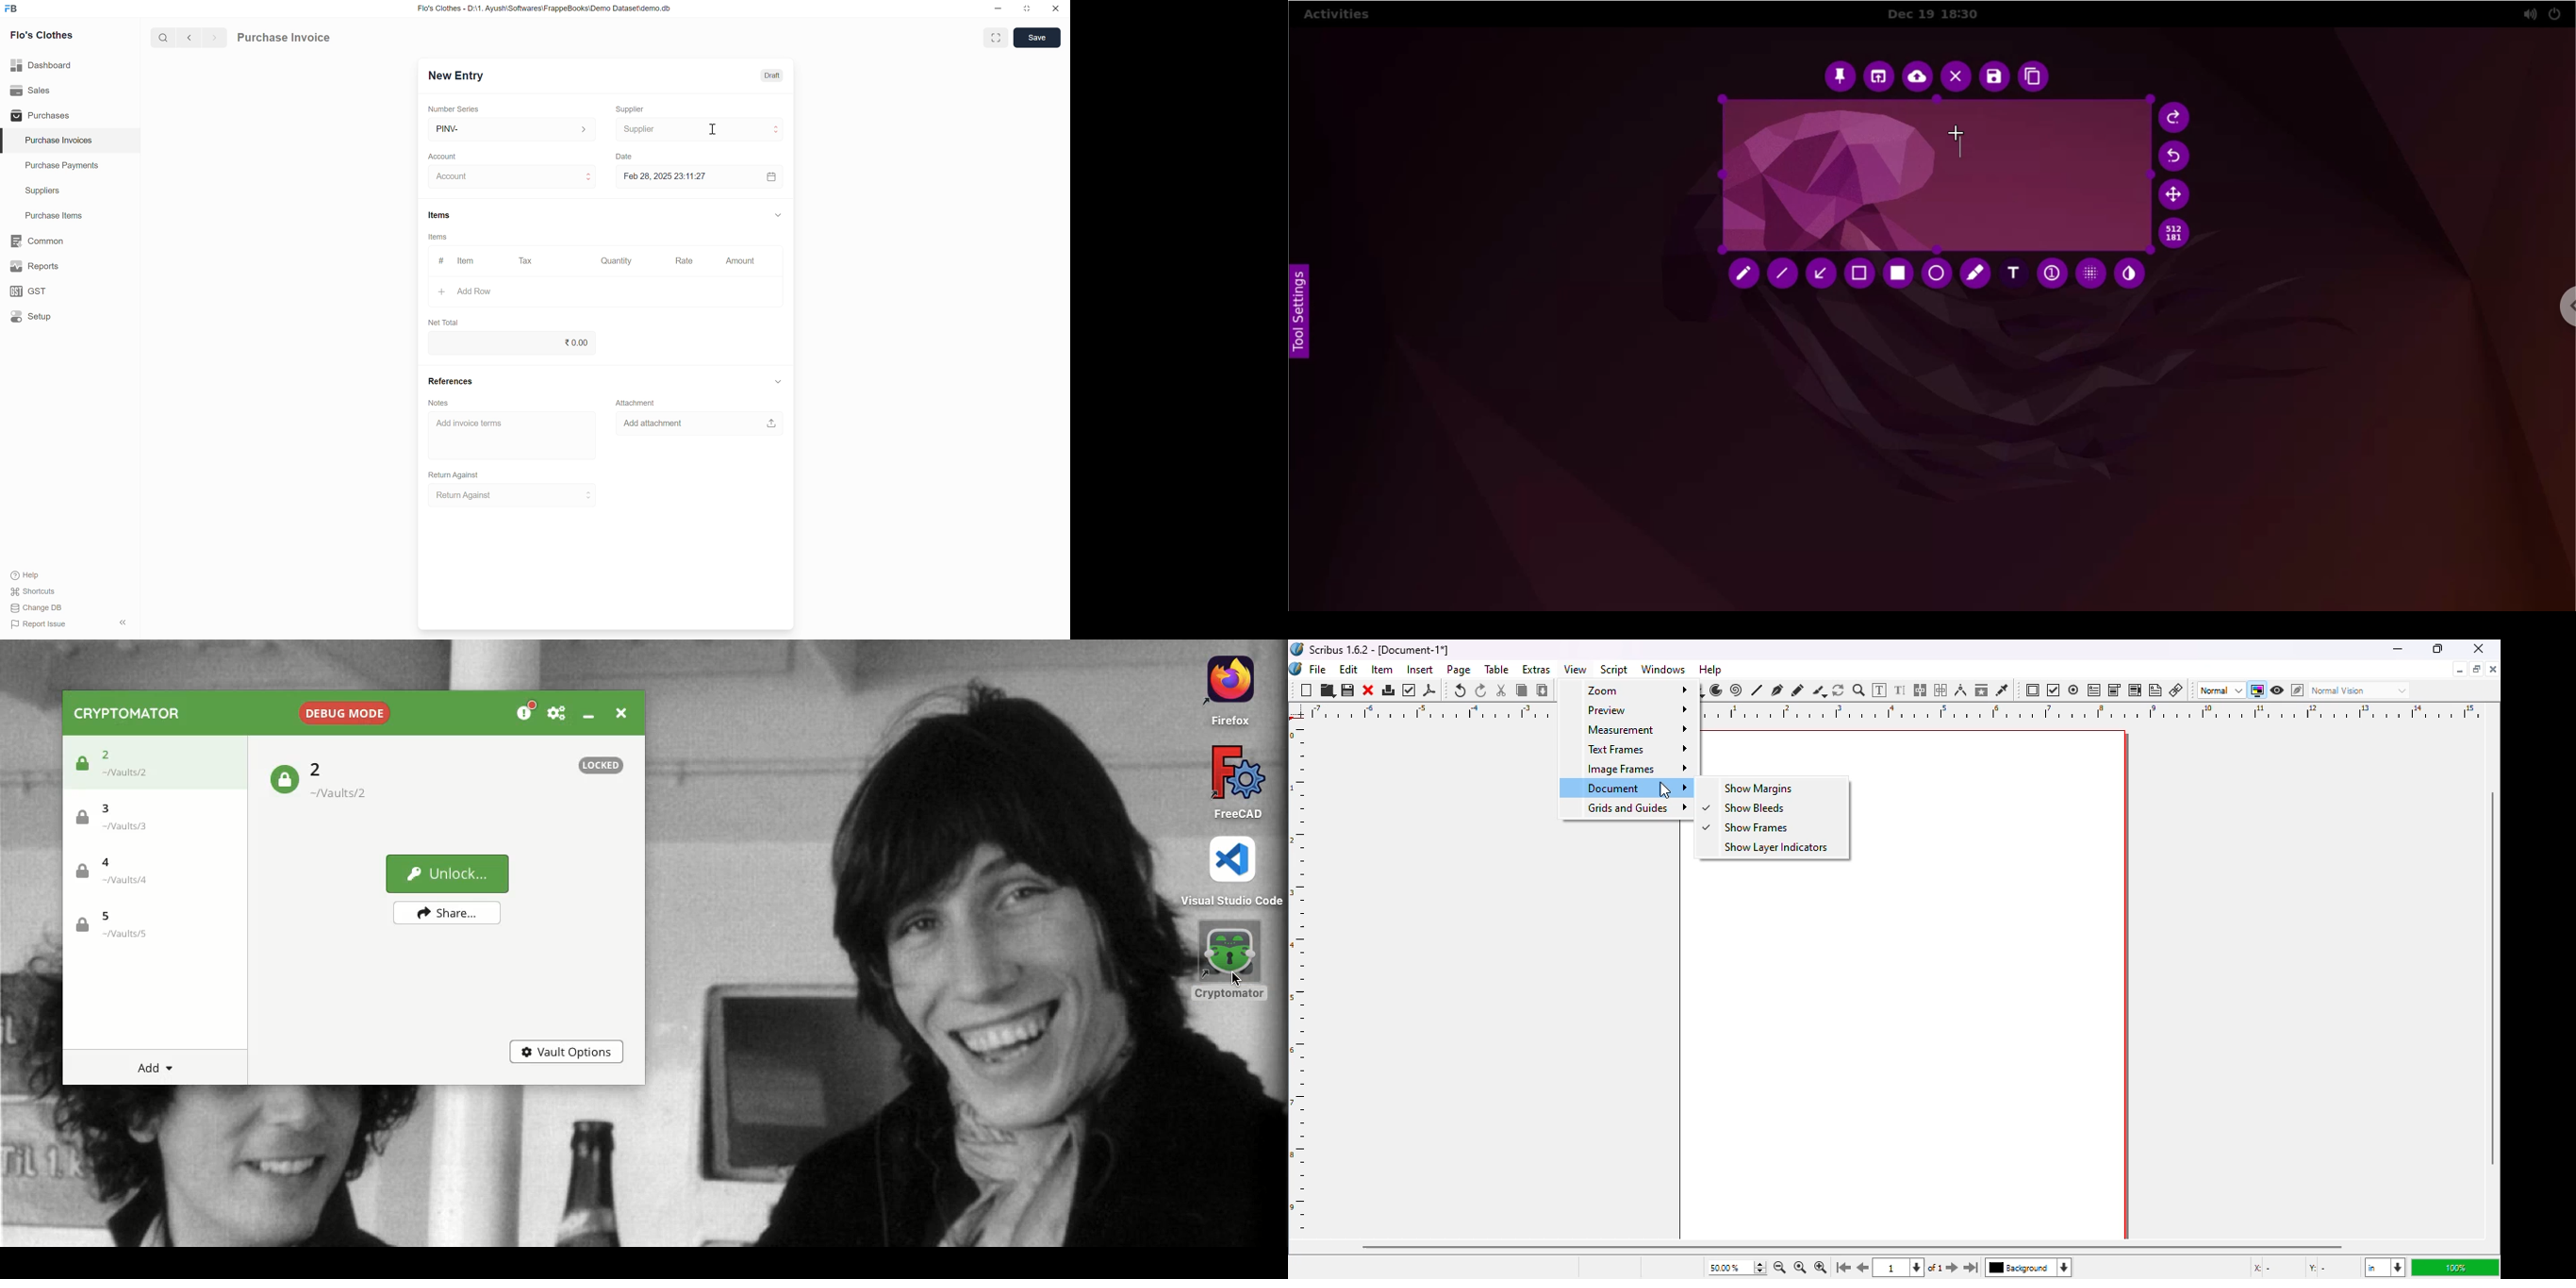 The width and height of the screenshot is (2576, 1288). Describe the element at coordinates (713, 129) in the screenshot. I see `Cursor` at that location.